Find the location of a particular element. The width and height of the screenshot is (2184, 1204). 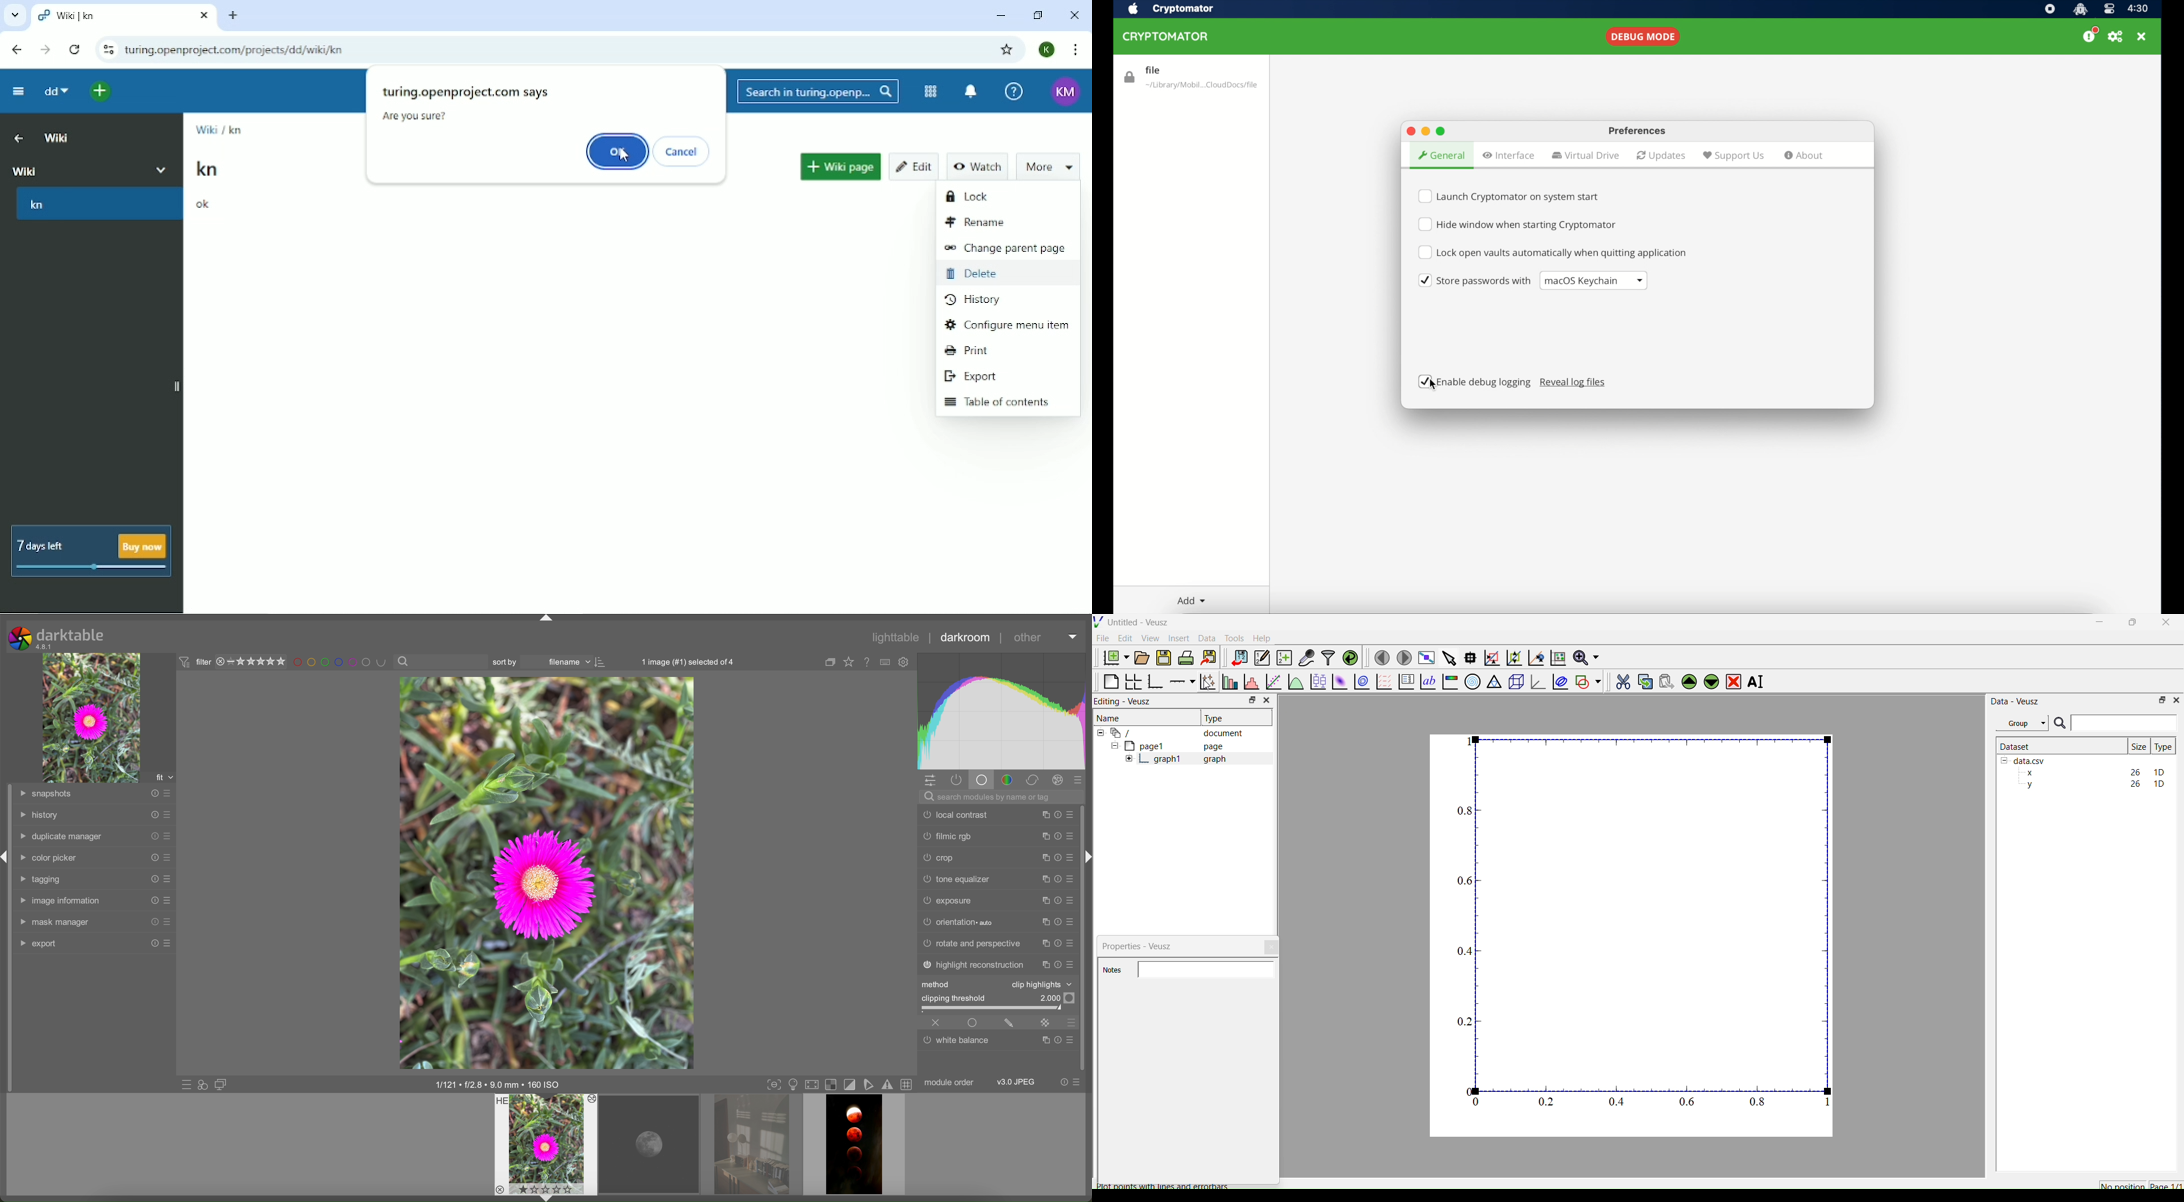

sort by is located at coordinates (508, 662).